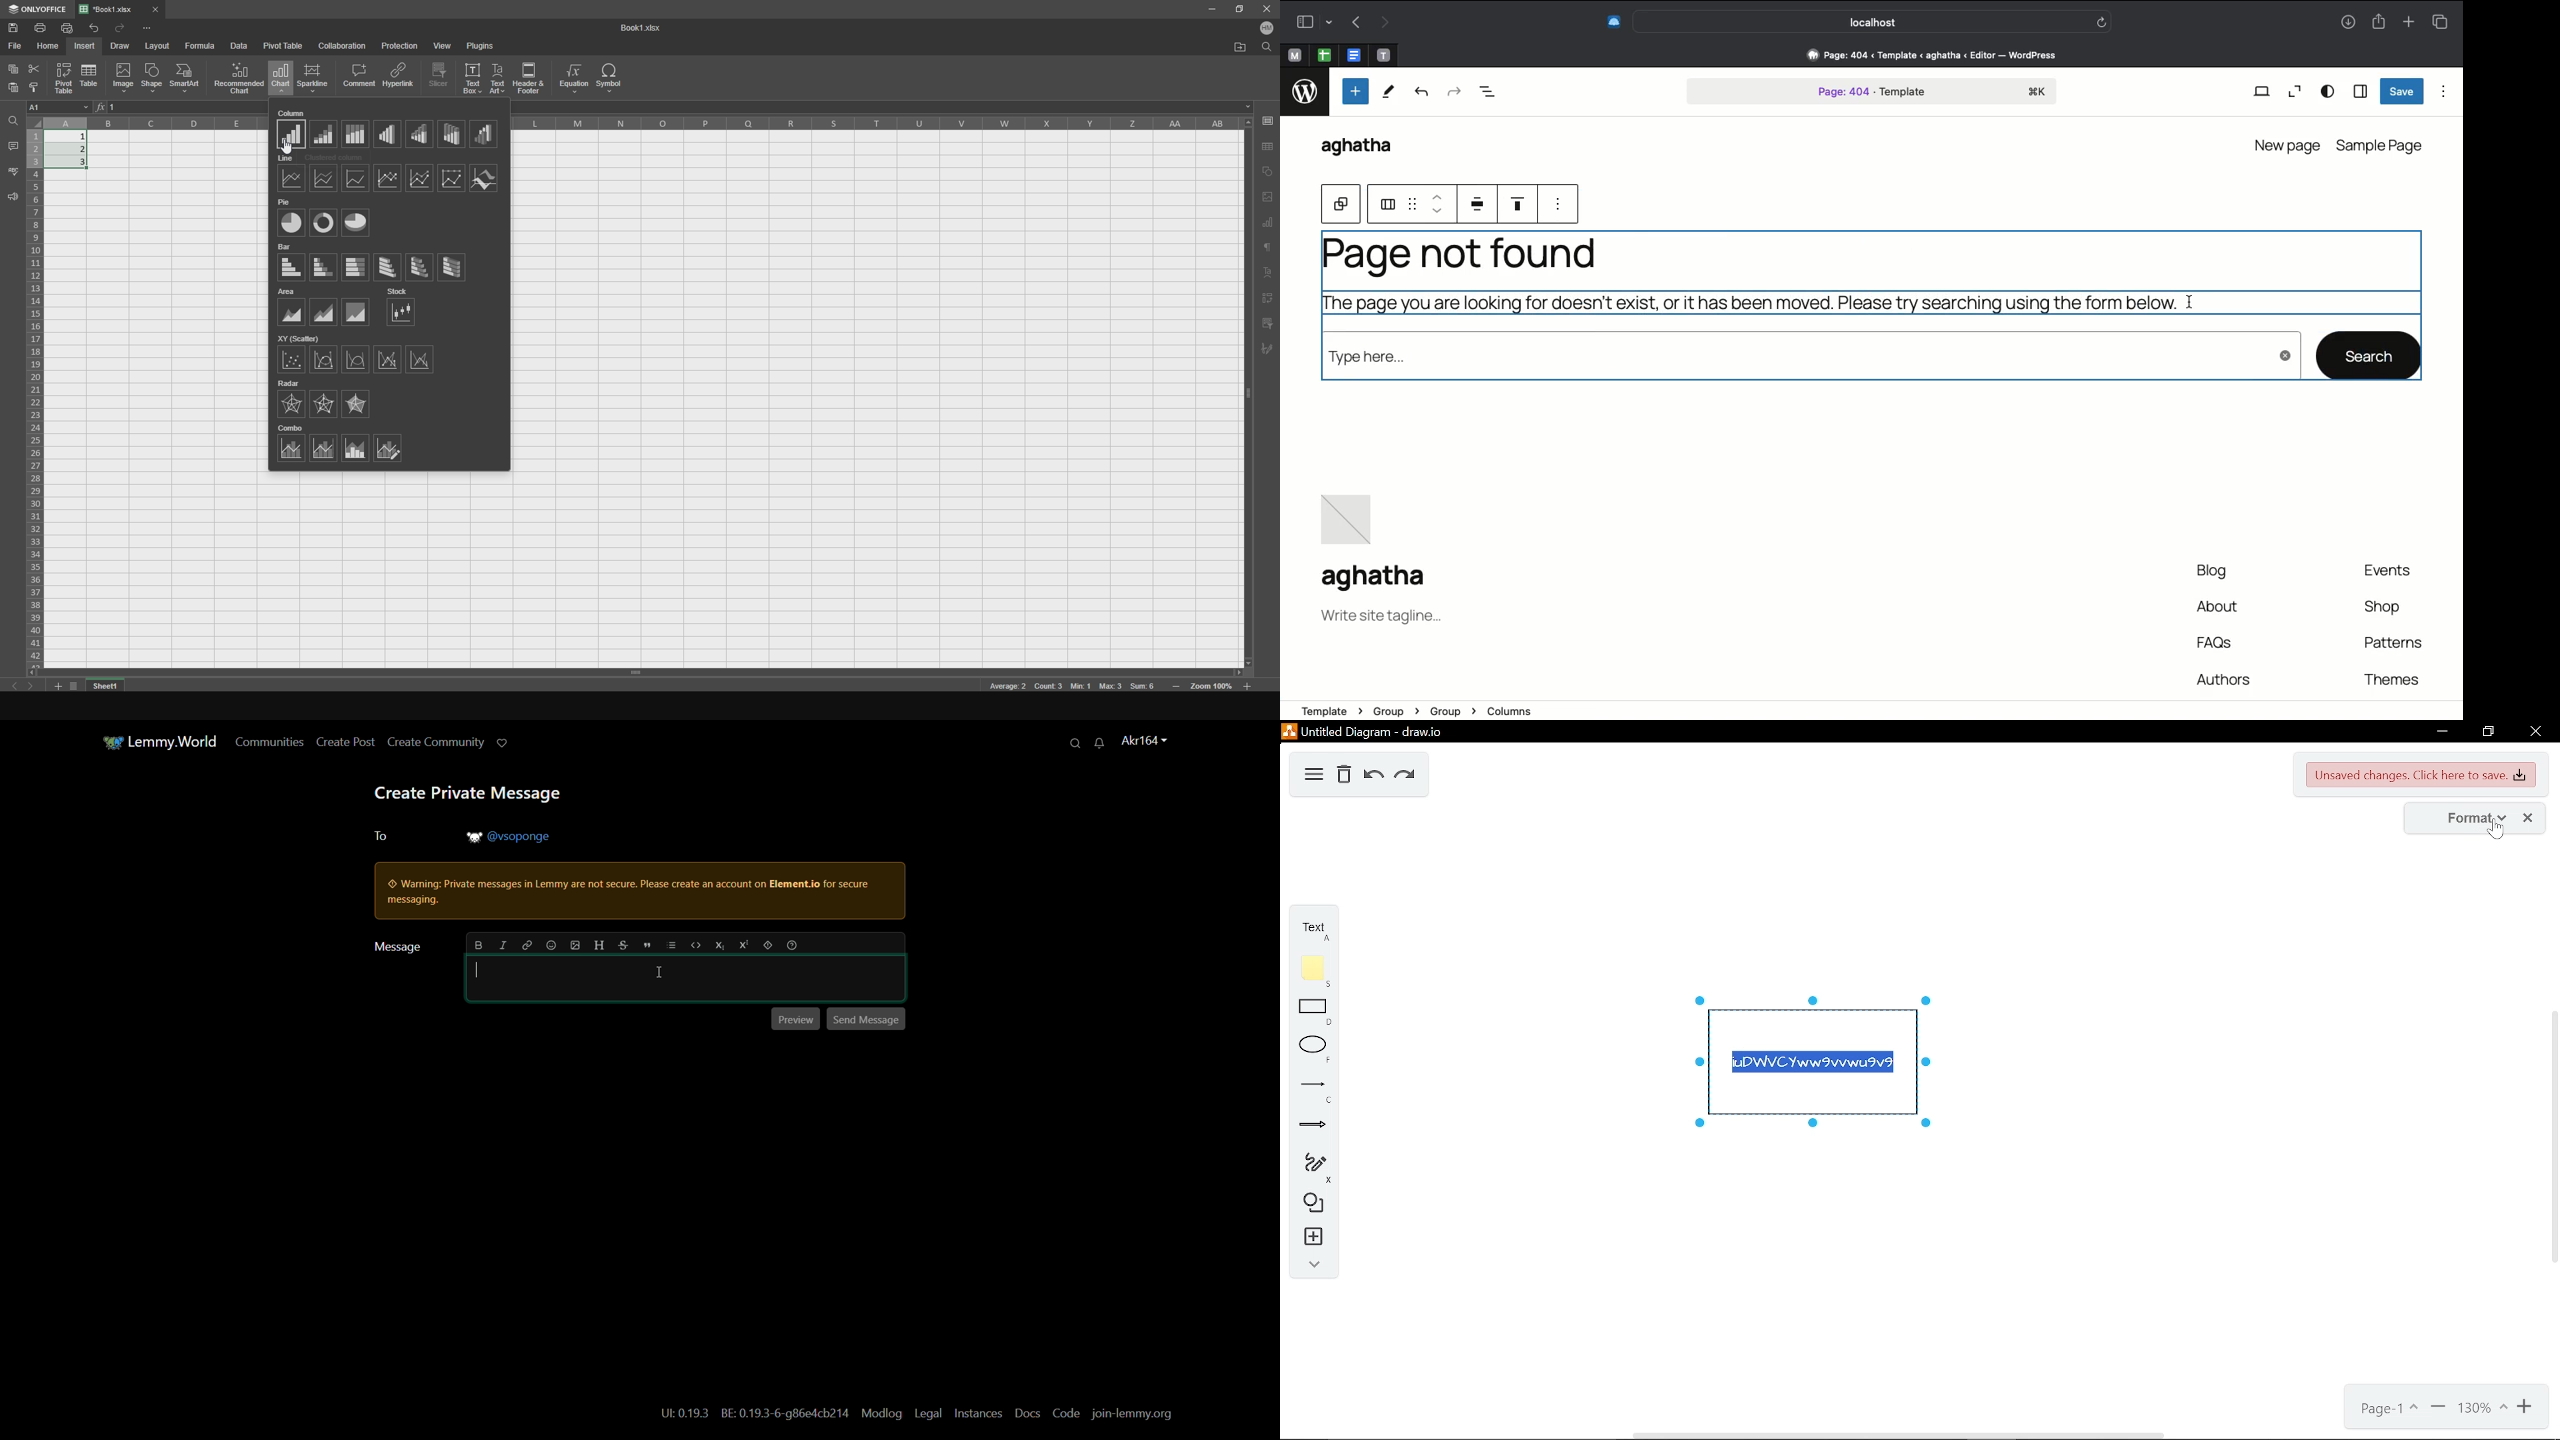  I want to click on Type here, so click(1808, 361).